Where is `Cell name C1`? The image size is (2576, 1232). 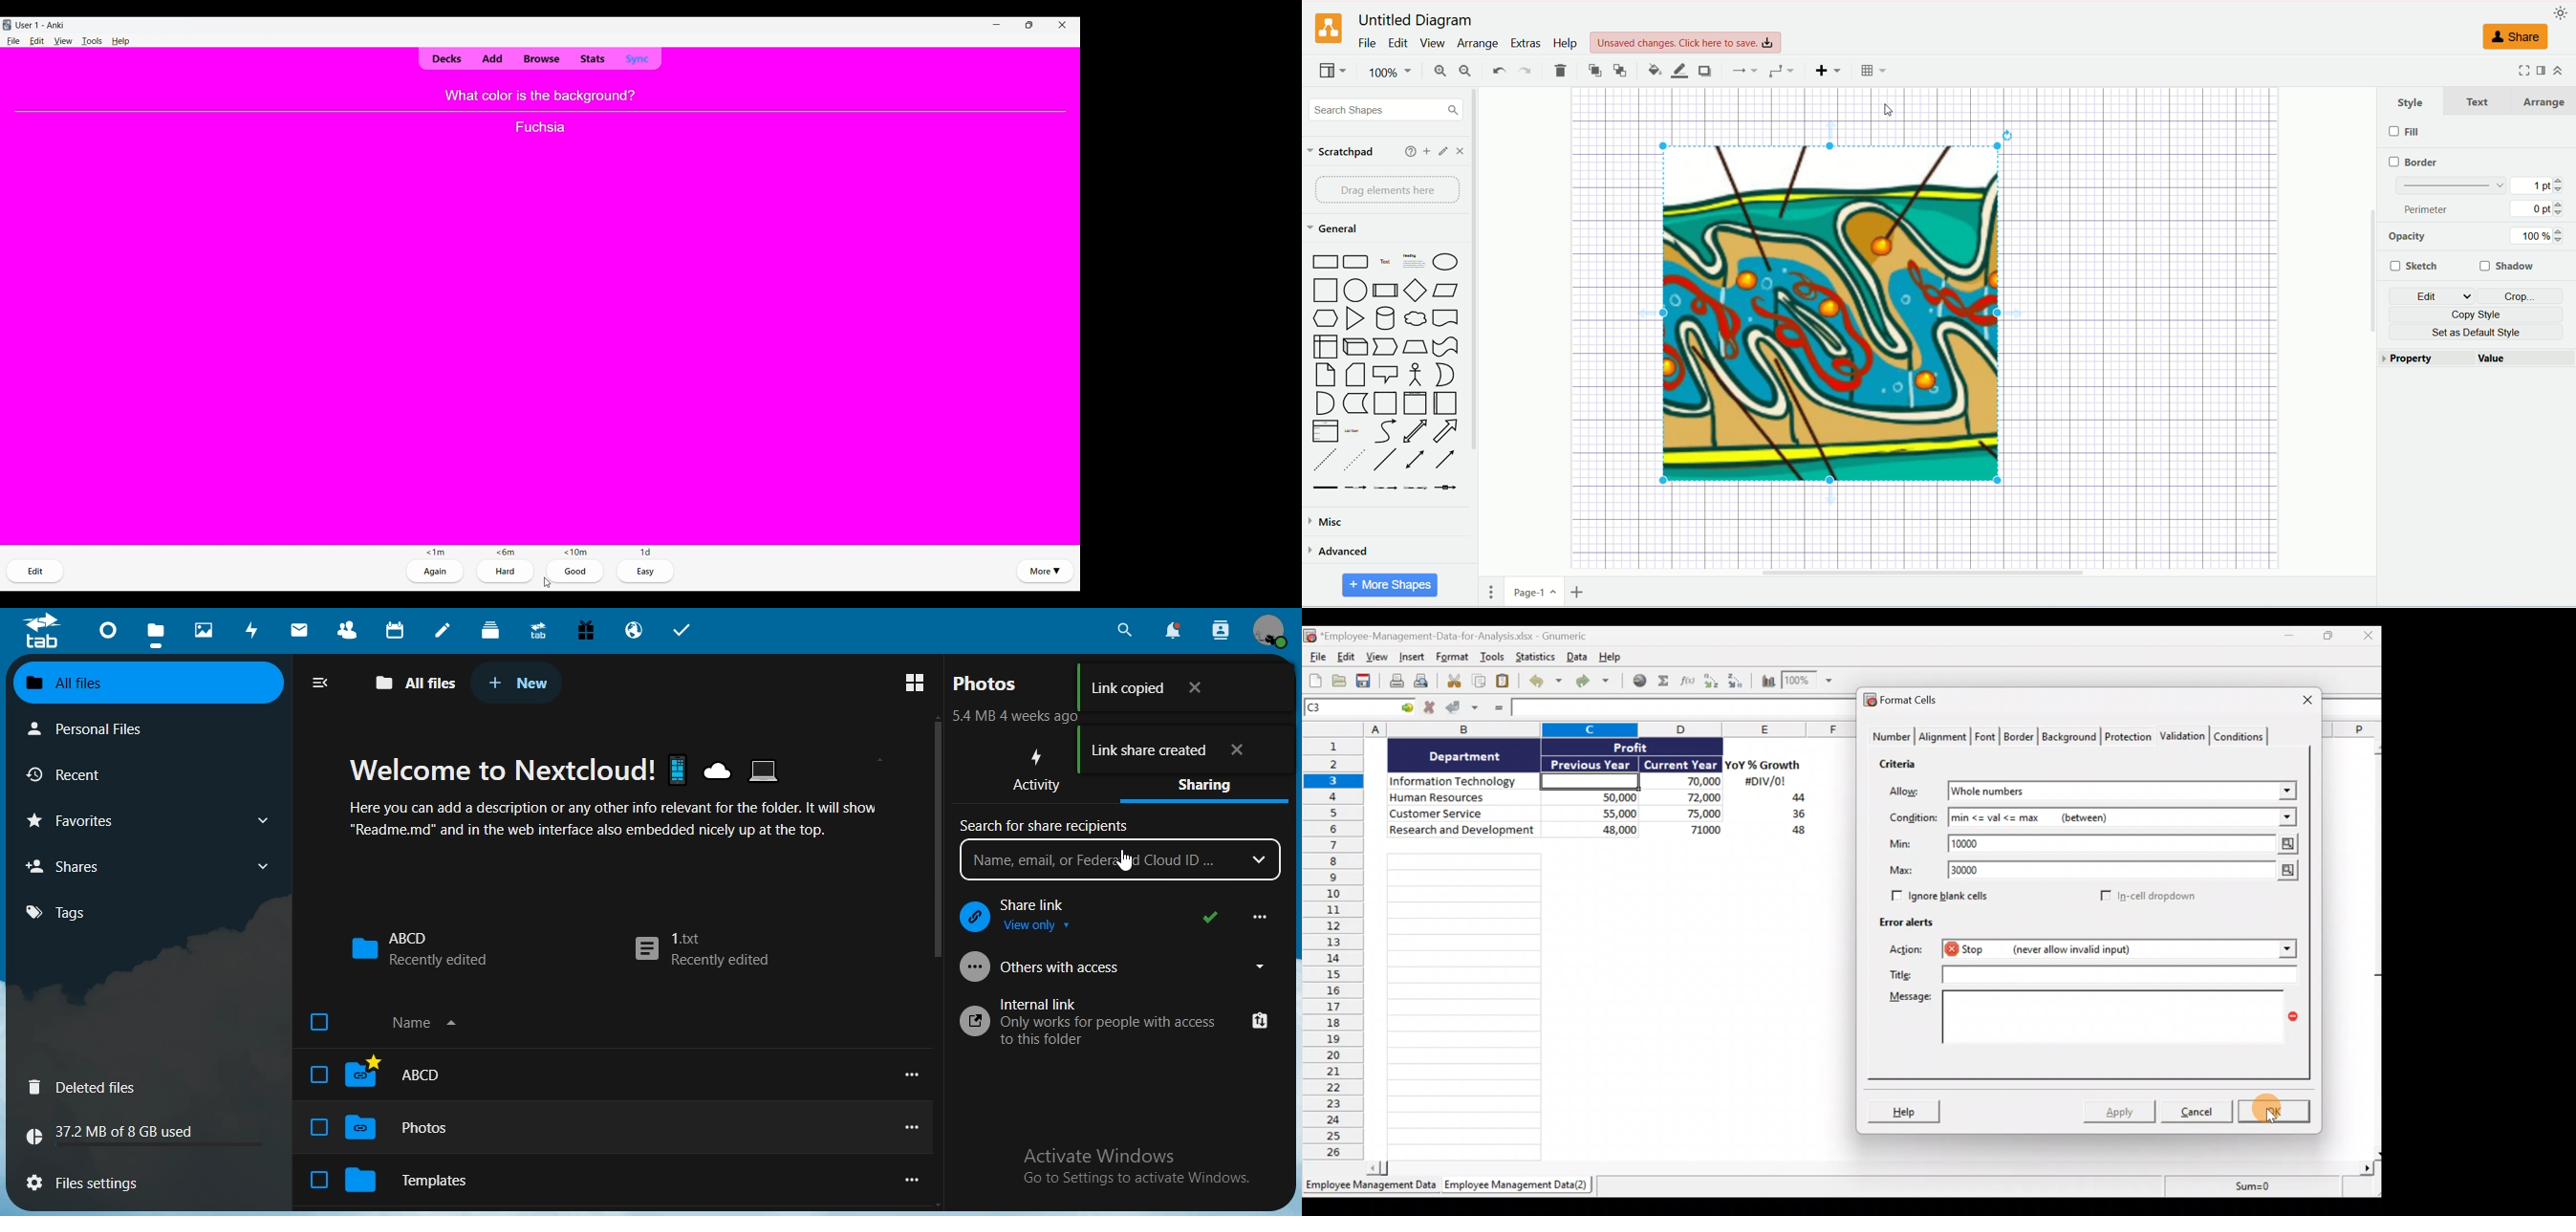
Cell name C1 is located at coordinates (1349, 709).